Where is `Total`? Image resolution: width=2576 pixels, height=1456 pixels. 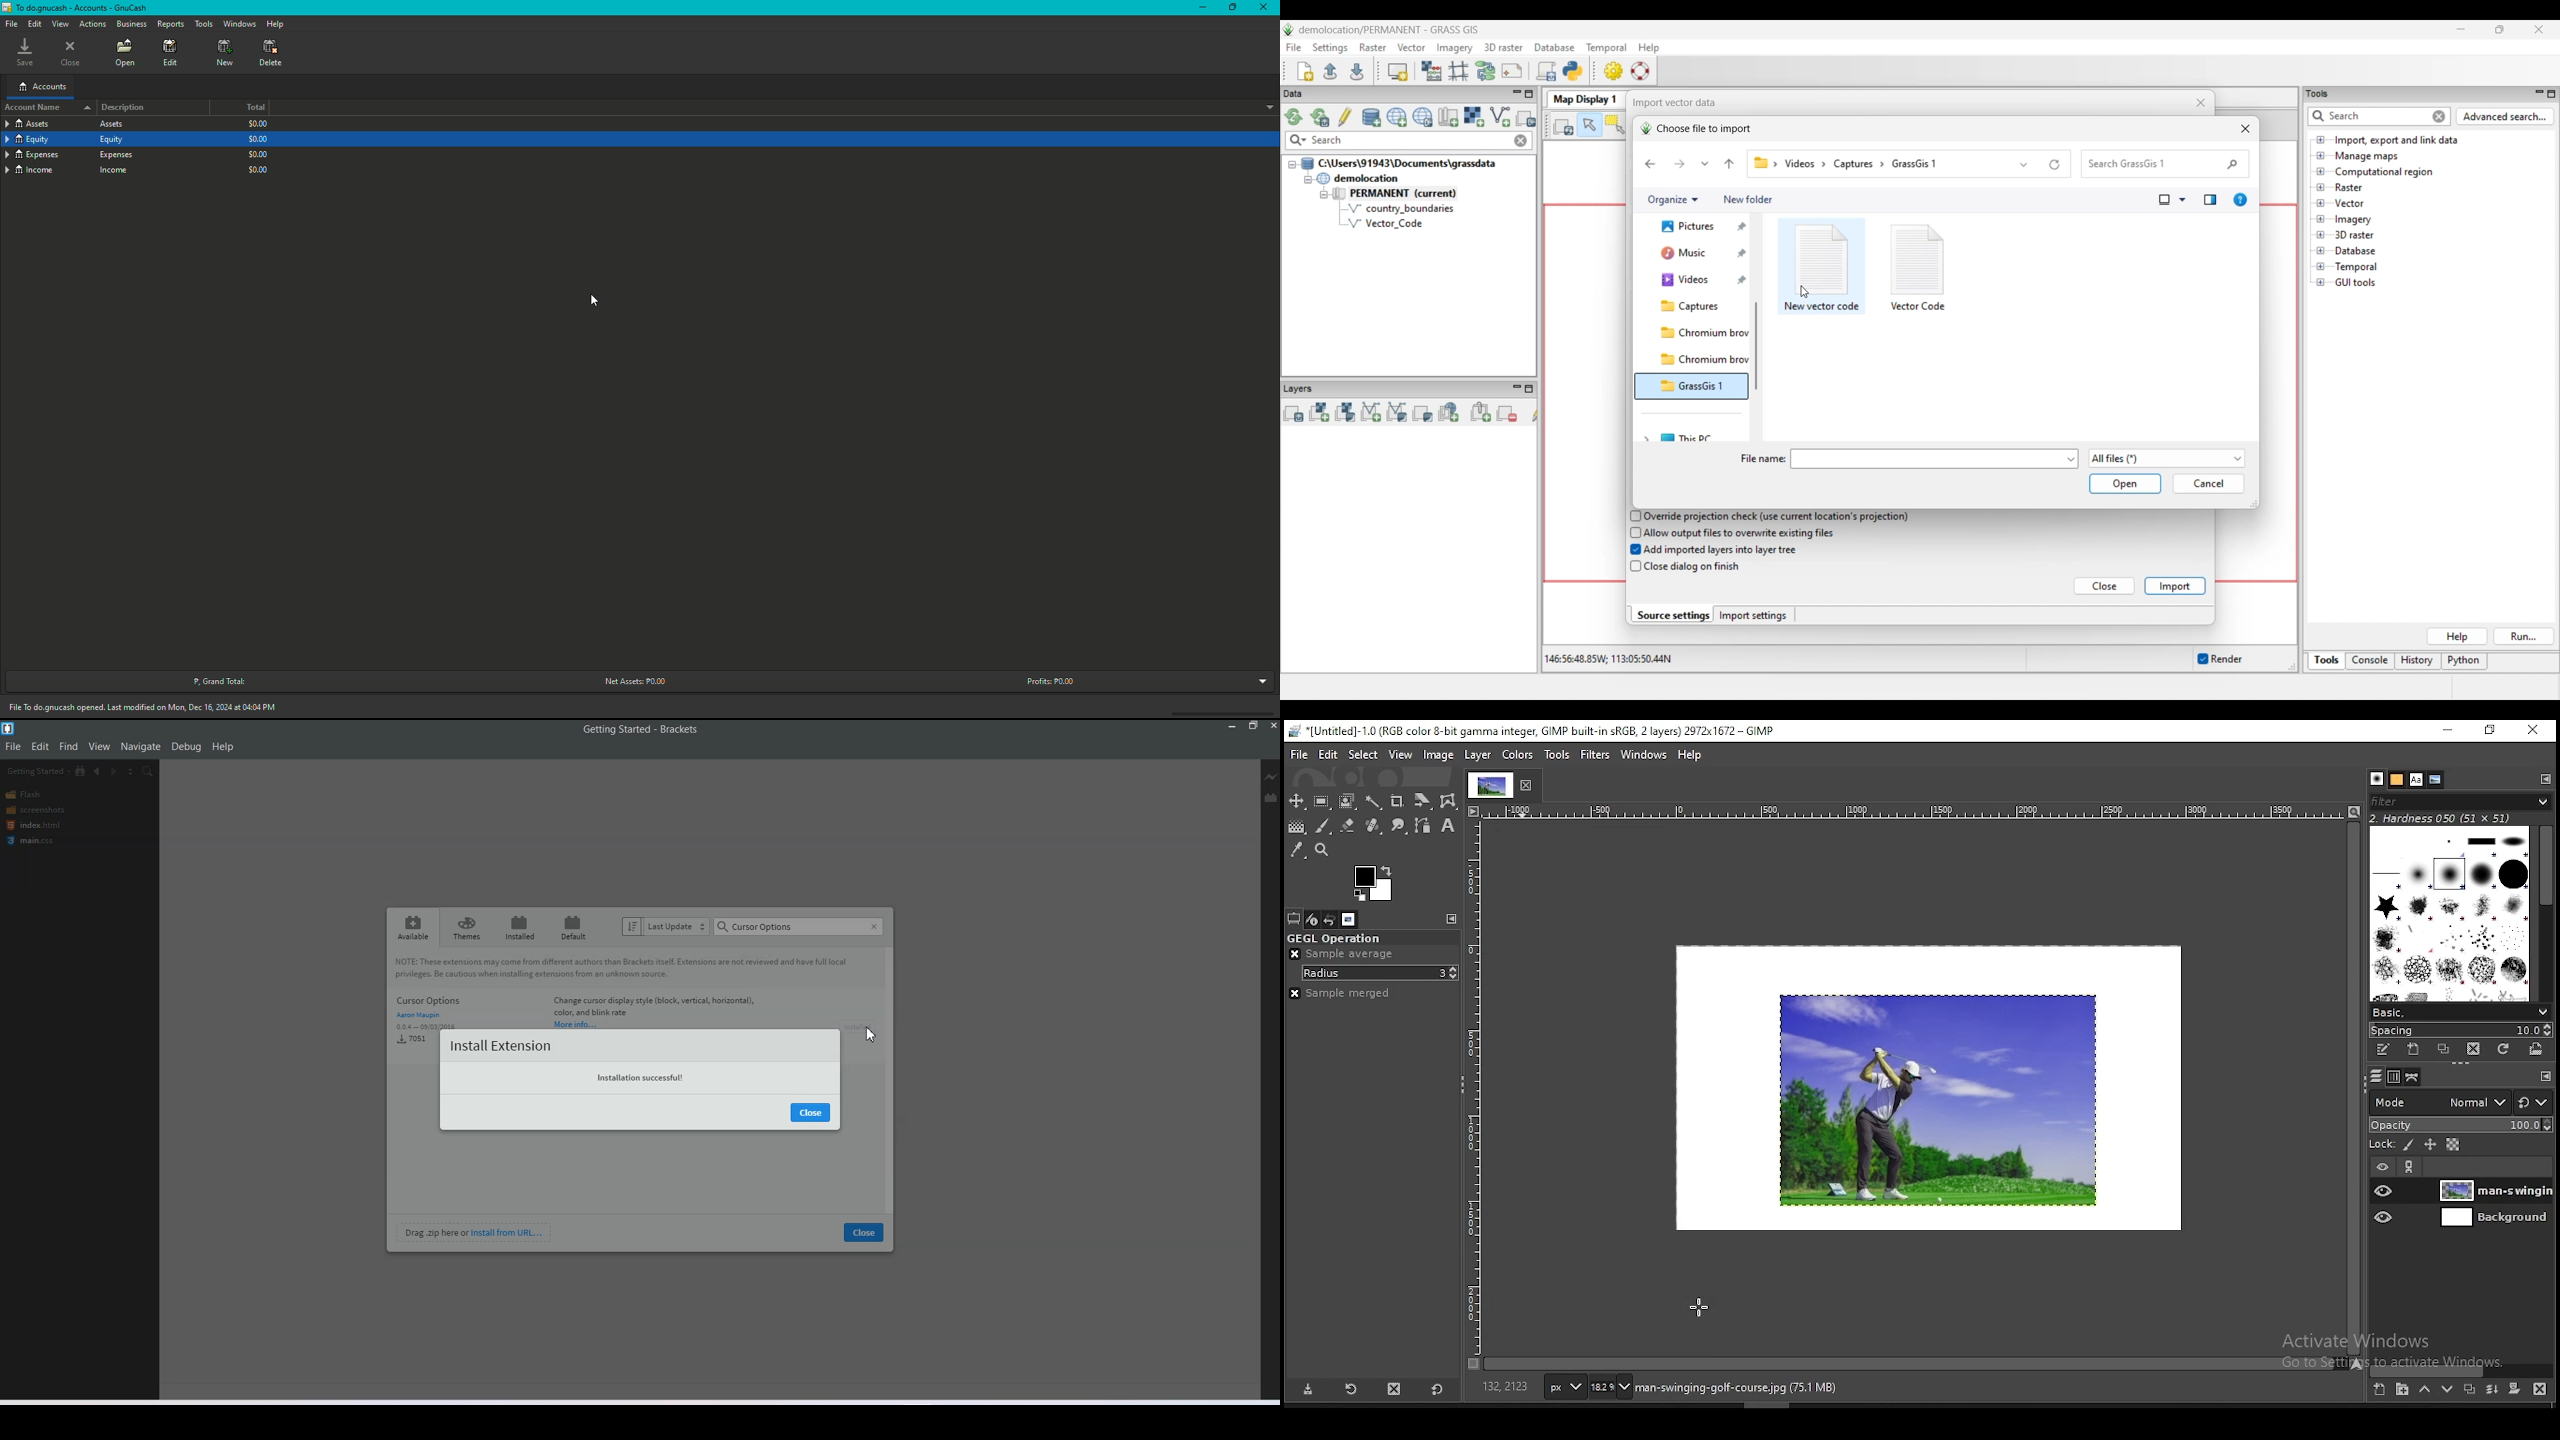 Total is located at coordinates (256, 107).